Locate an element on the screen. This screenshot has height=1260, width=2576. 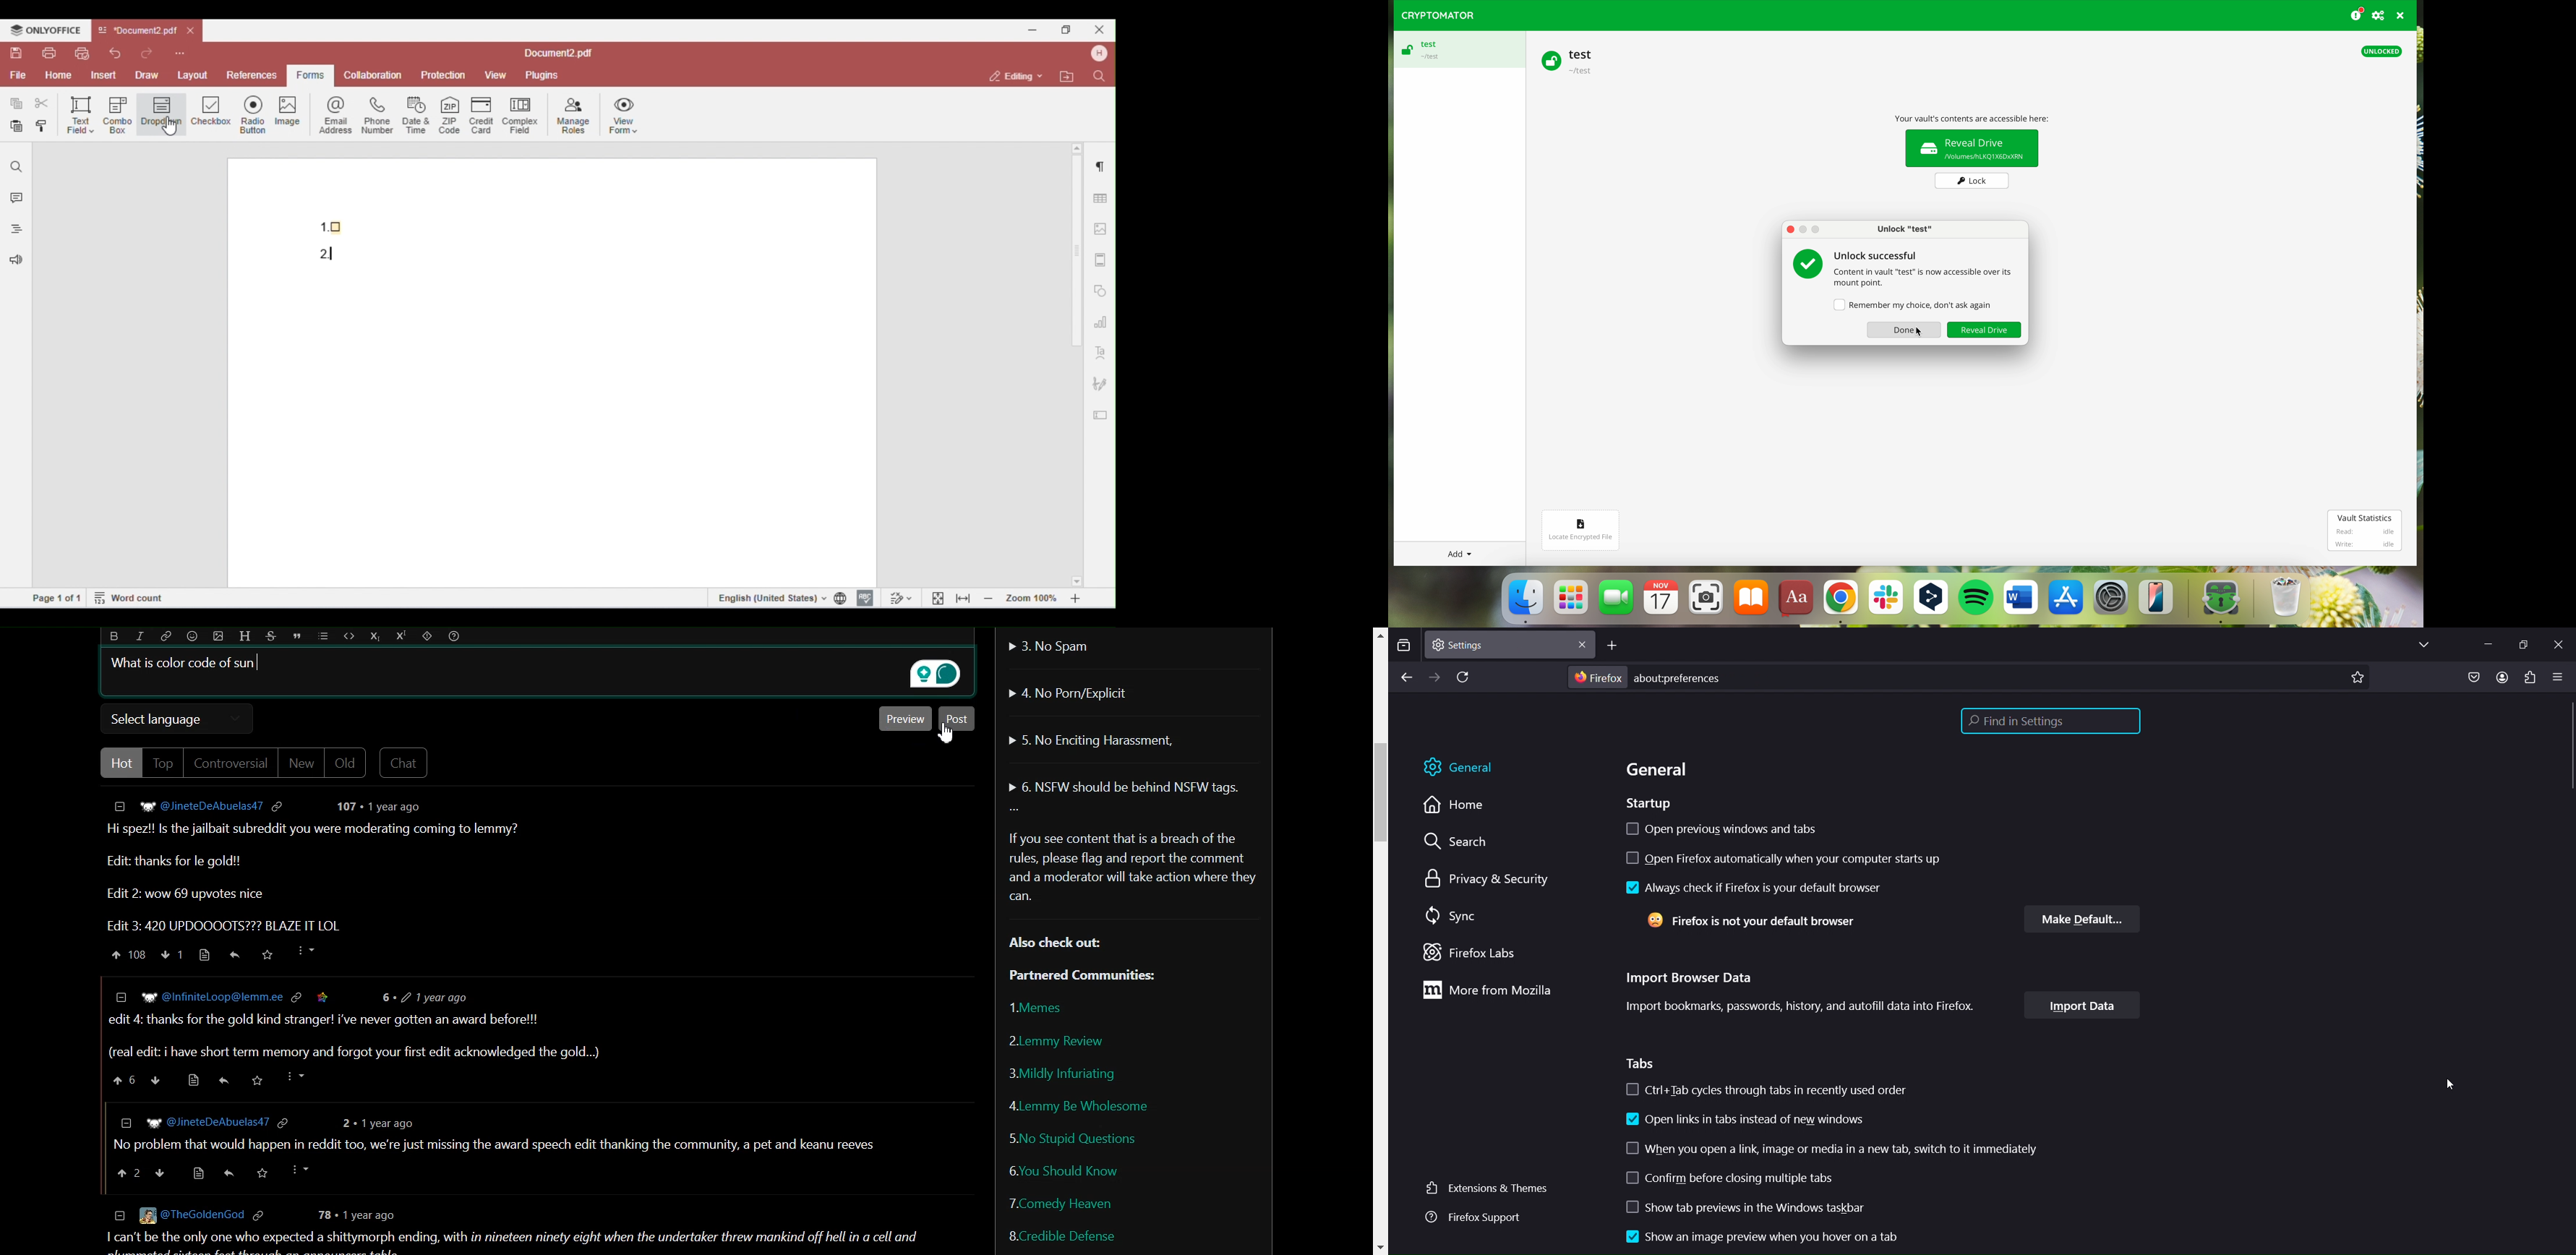
Bold is located at coordinates (114, 637).